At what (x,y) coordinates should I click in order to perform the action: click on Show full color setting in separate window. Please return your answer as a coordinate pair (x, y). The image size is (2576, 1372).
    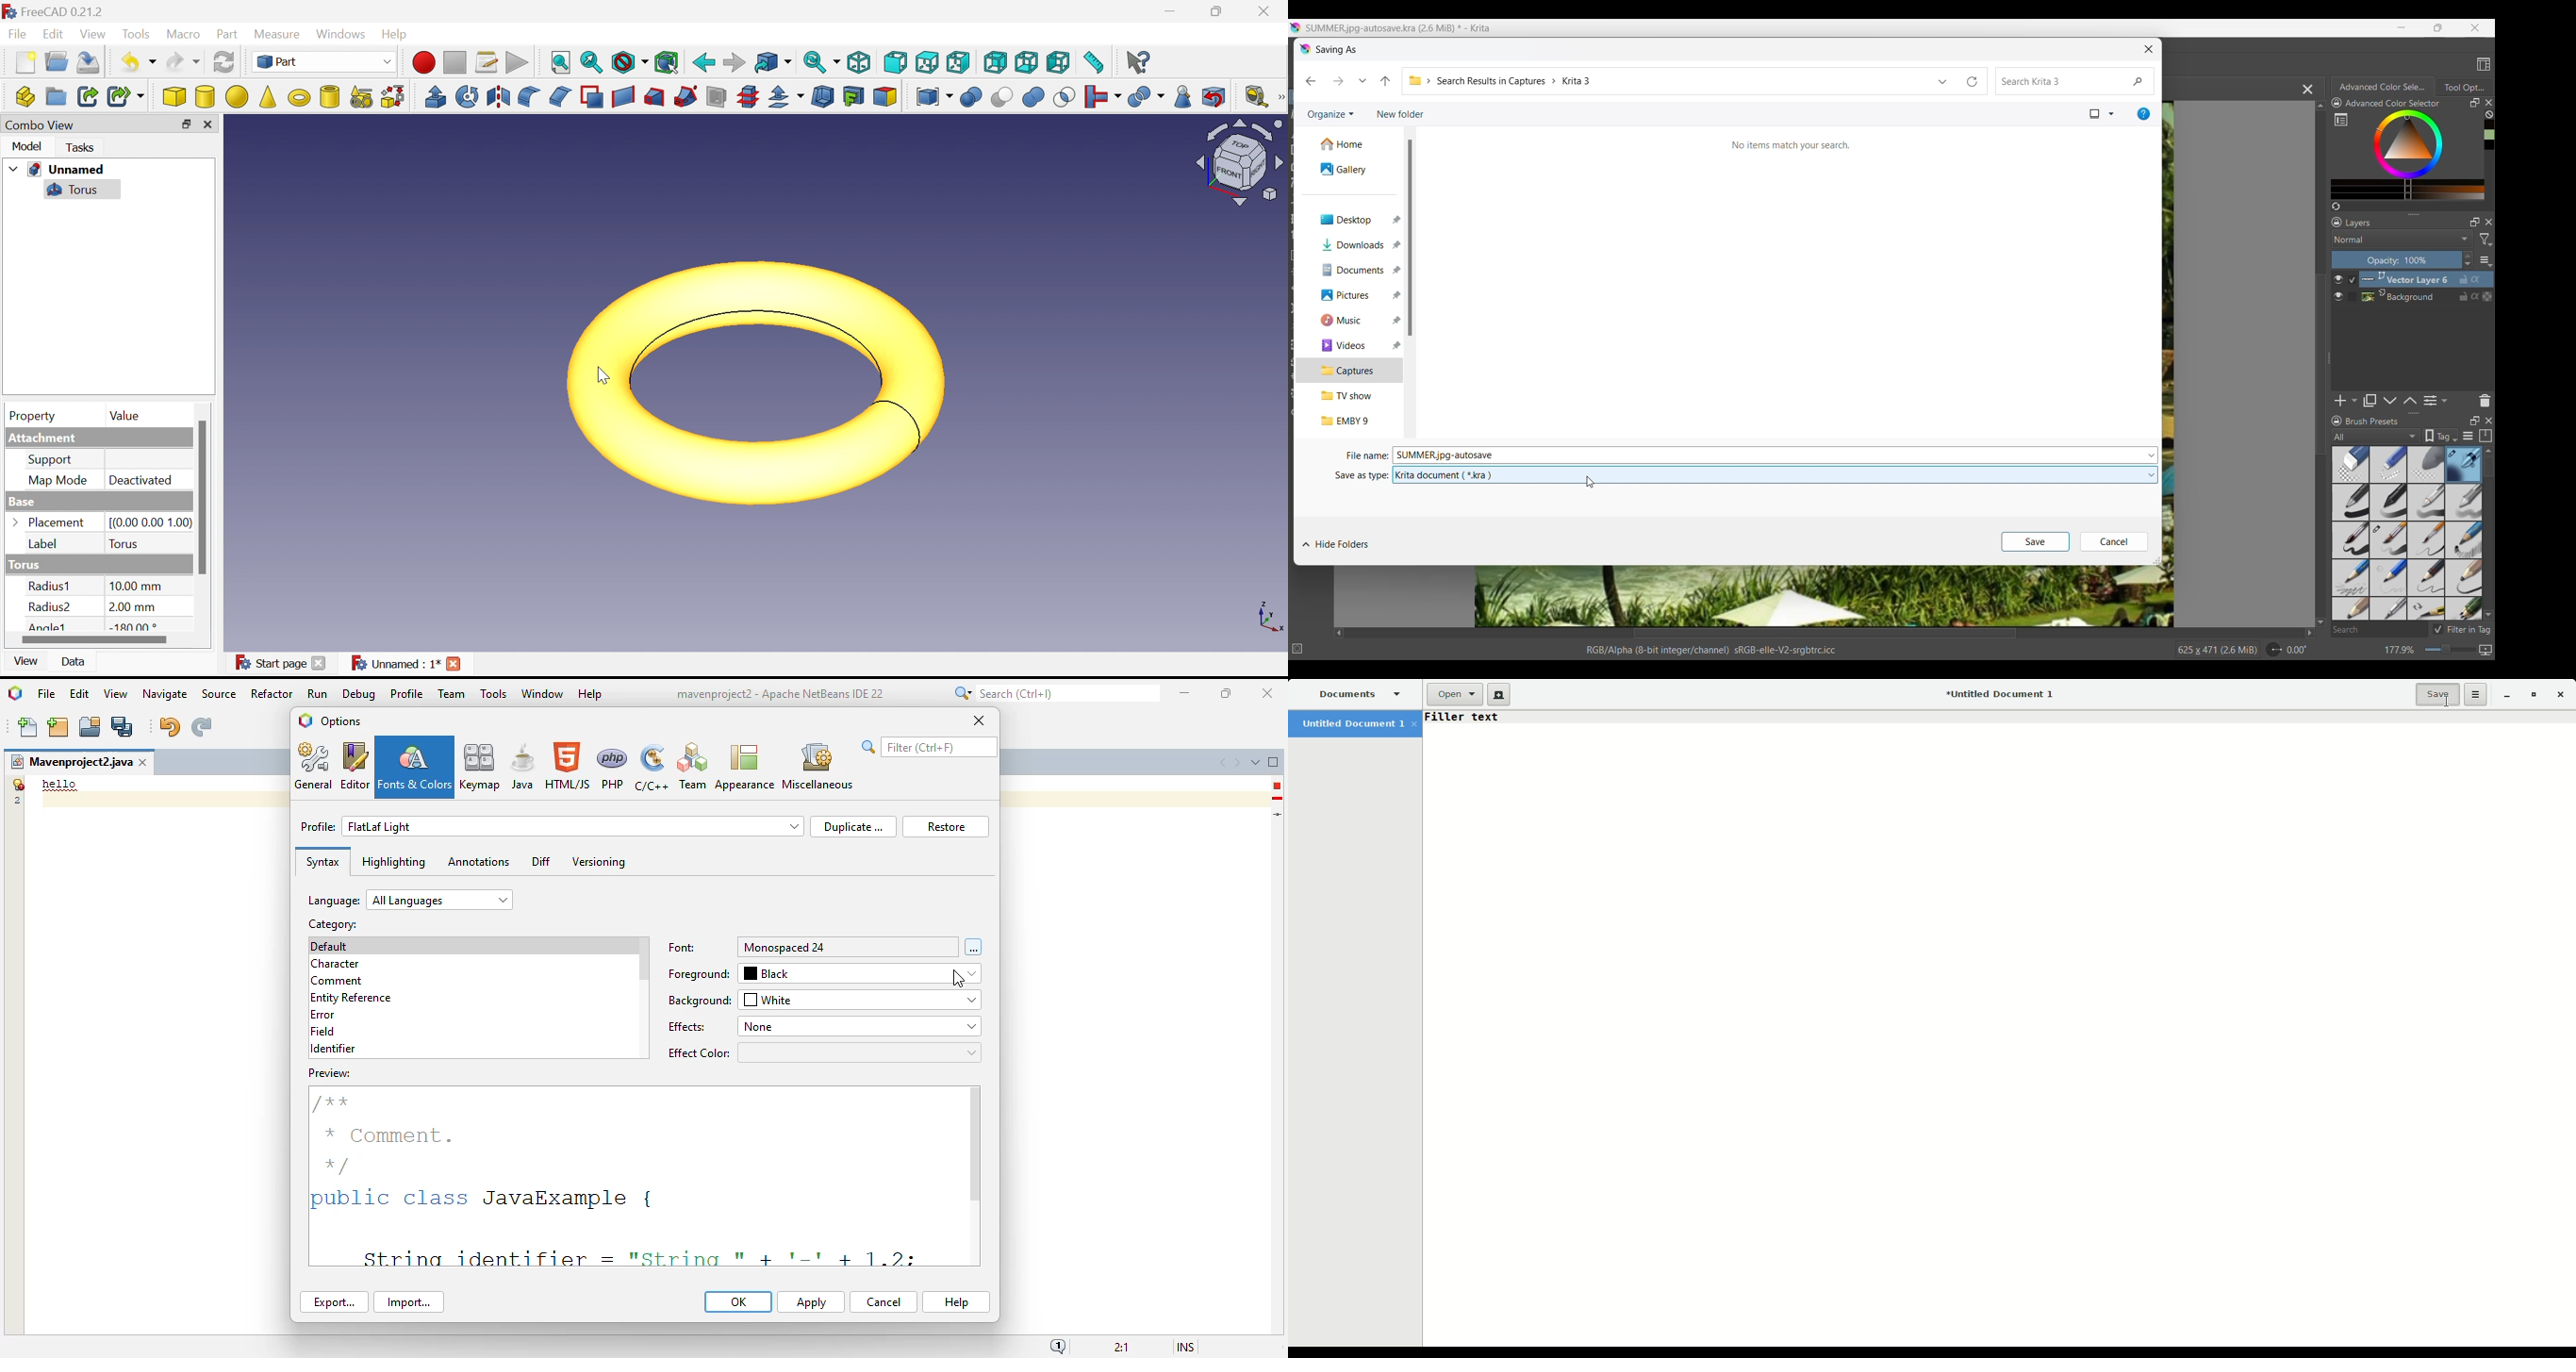
    Looking at the image, I should click on (2341, 119).